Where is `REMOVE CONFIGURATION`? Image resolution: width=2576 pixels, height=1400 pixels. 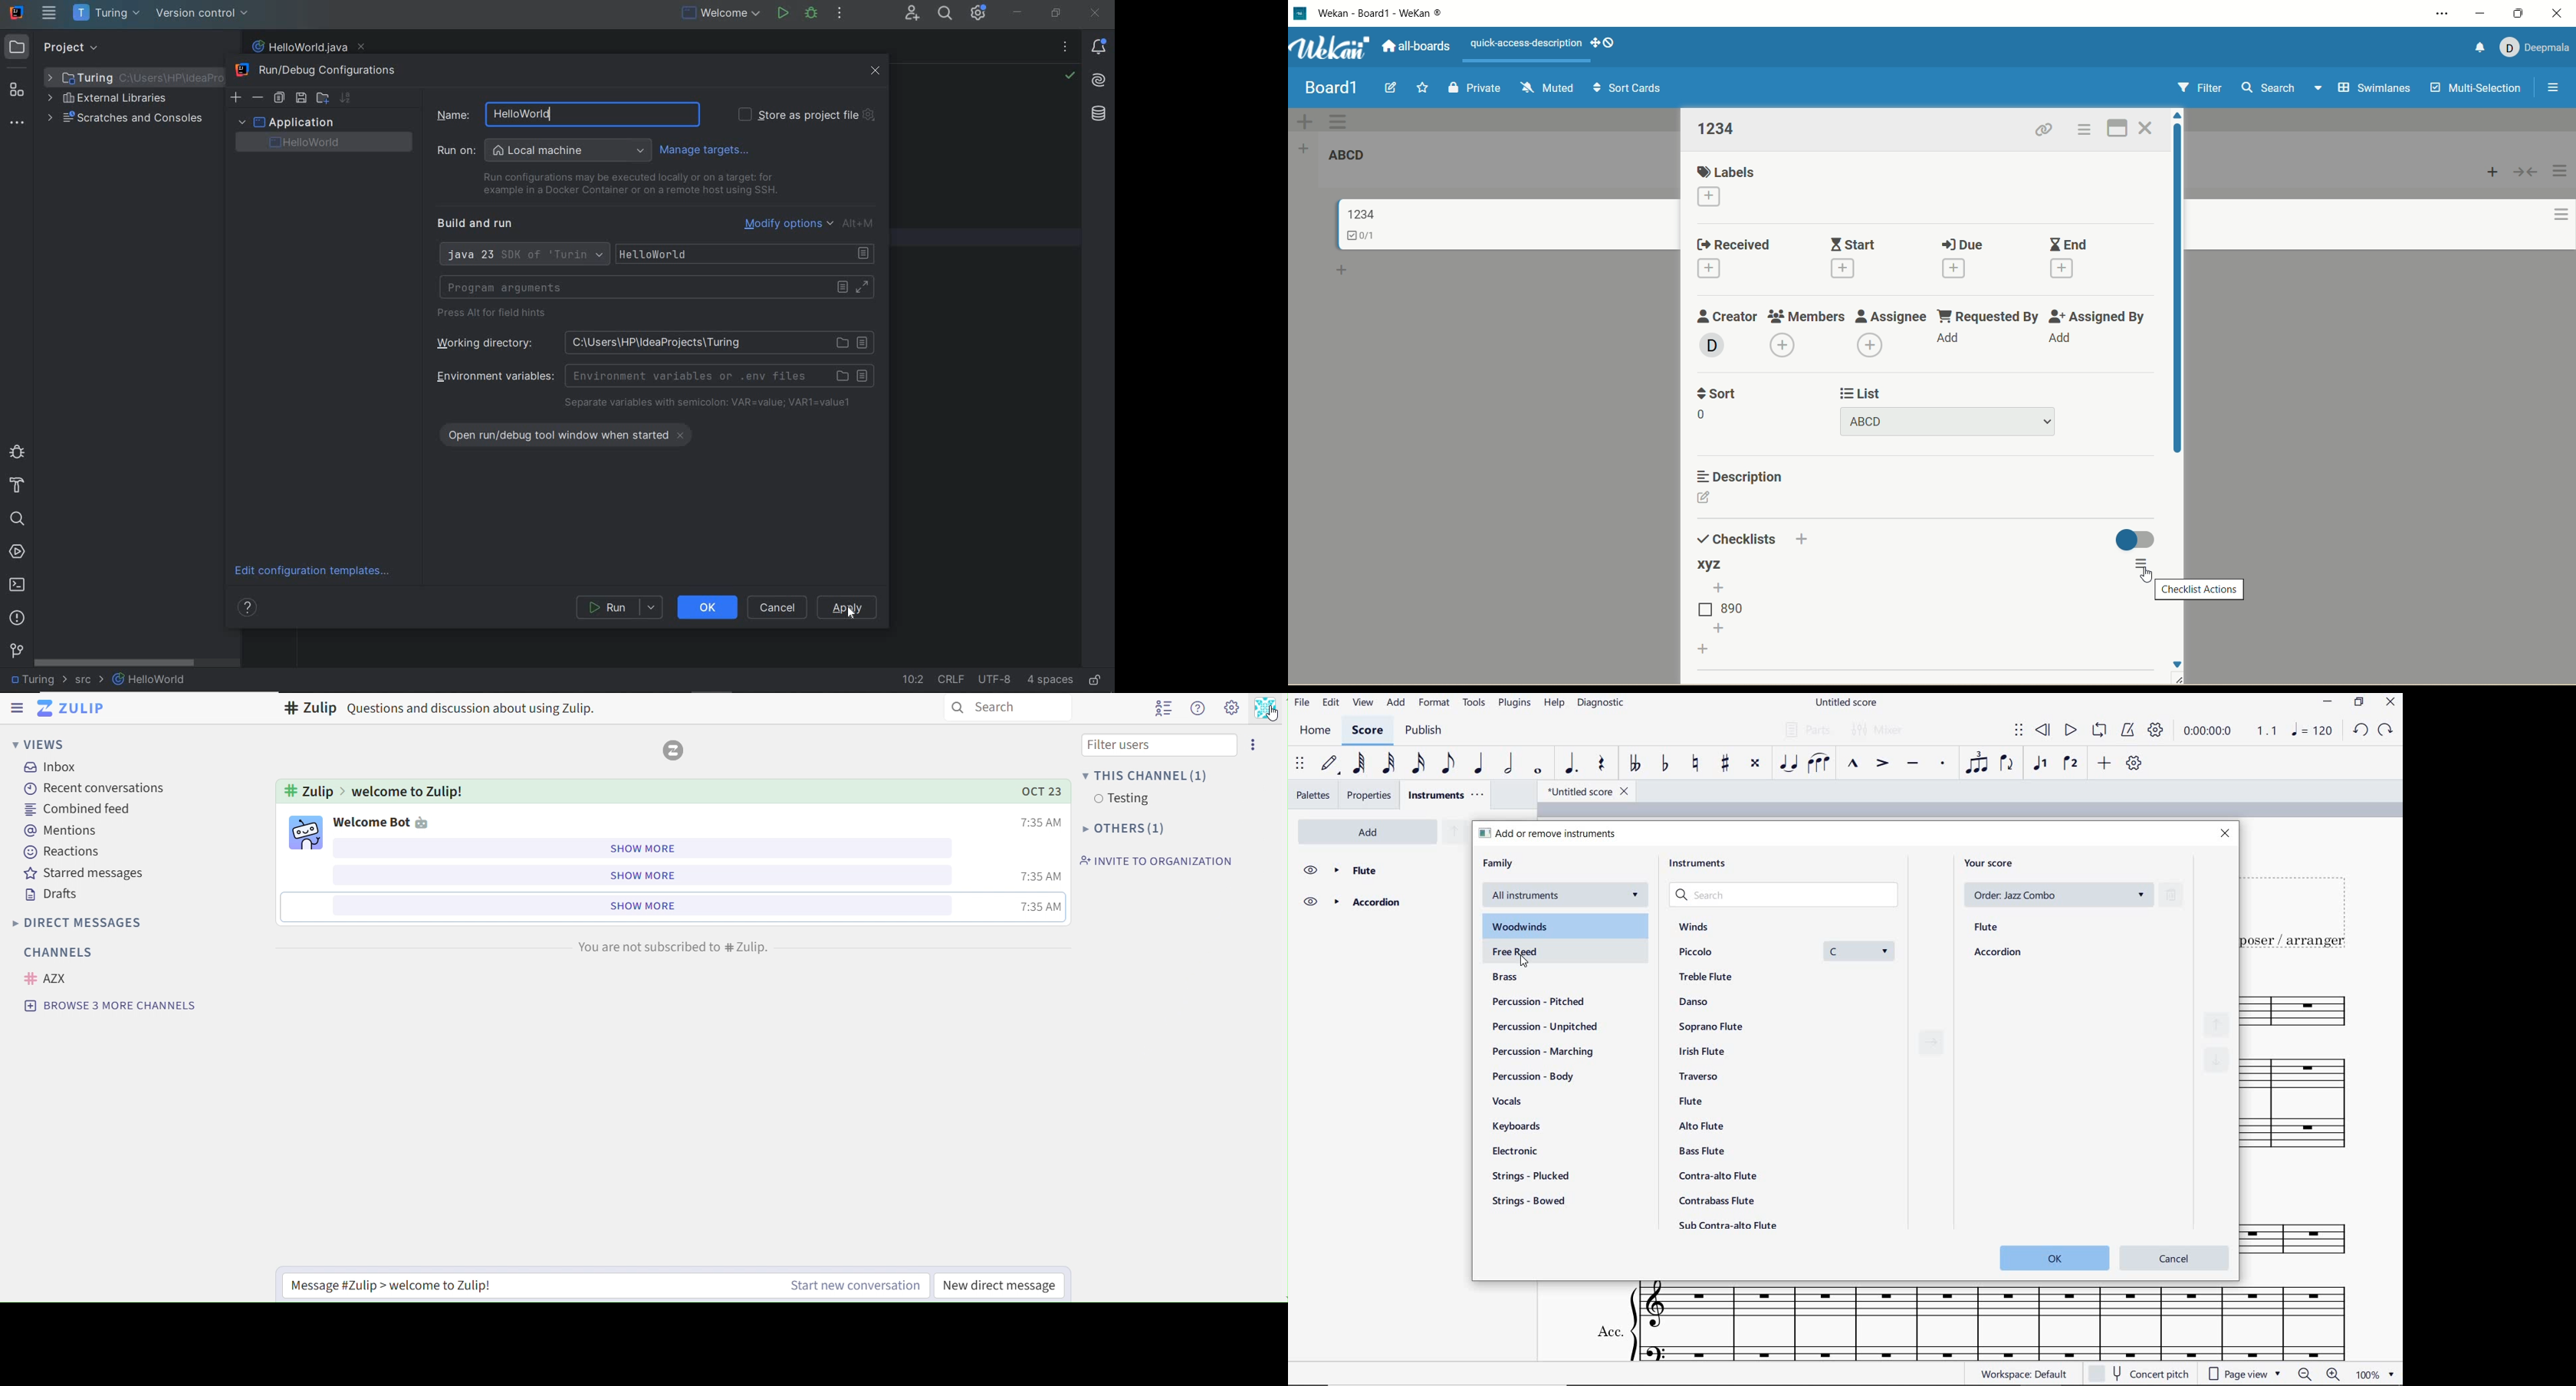
REMOVE CONFIGURATION is located at coordinates (258, 98).